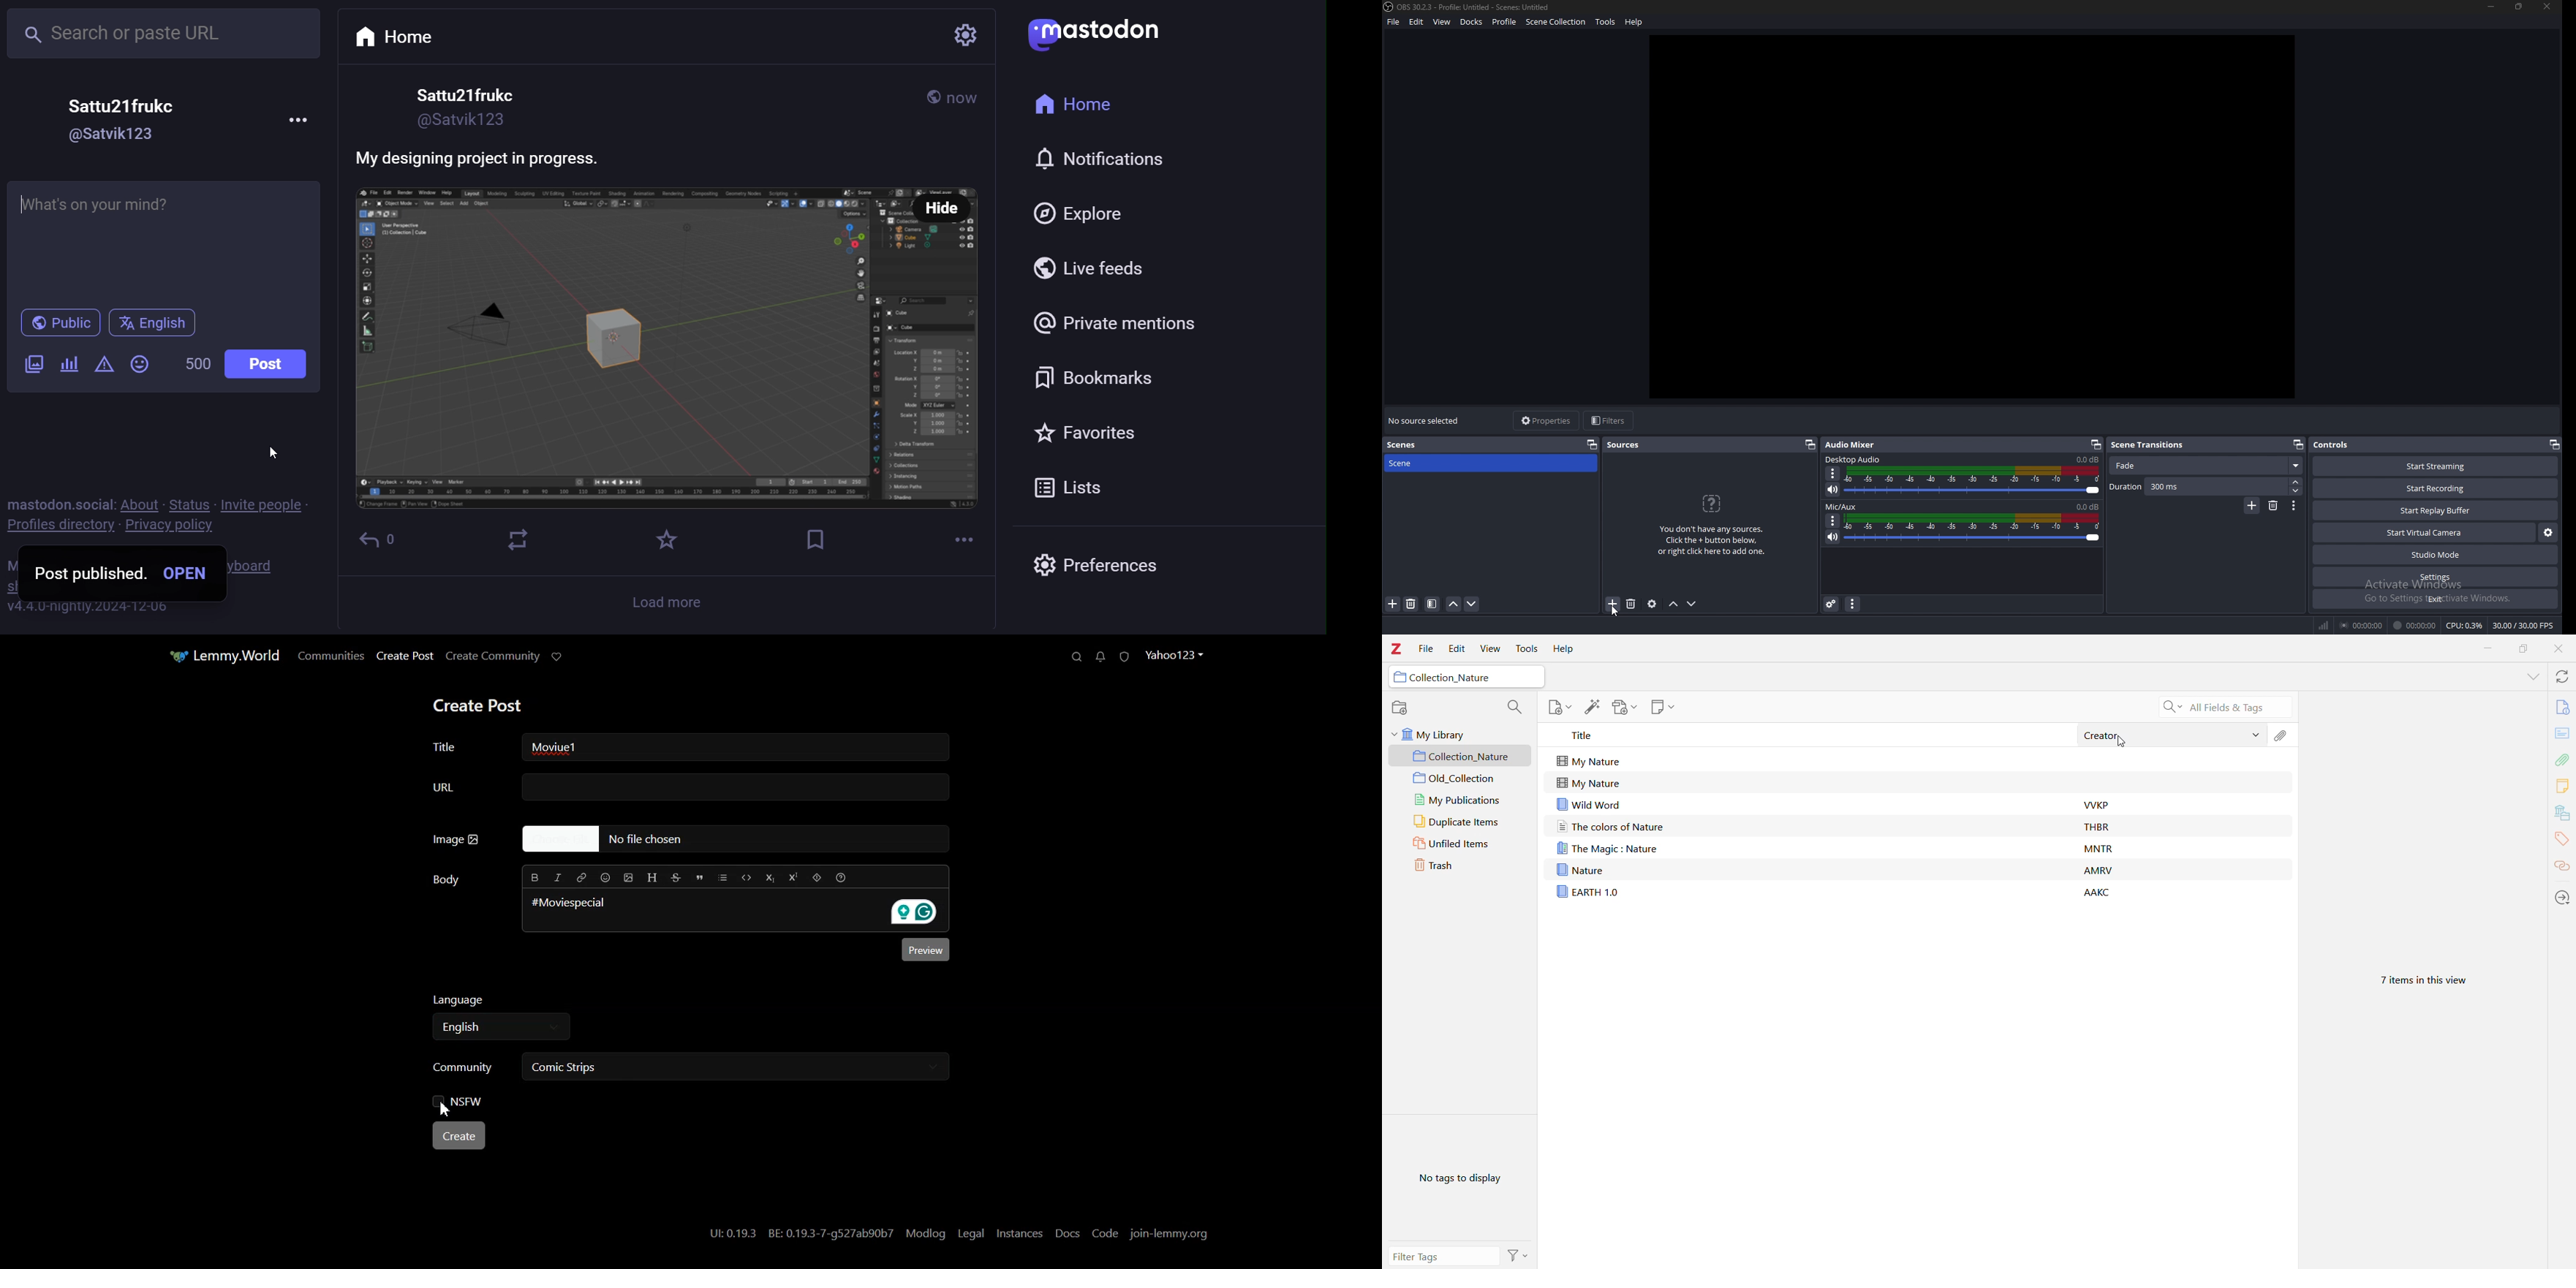 The height and width of the screenshot is (1288, 2576). Describe the element at coordinates (1519, 1257) in the screenshot. I see `Actions` at that location.